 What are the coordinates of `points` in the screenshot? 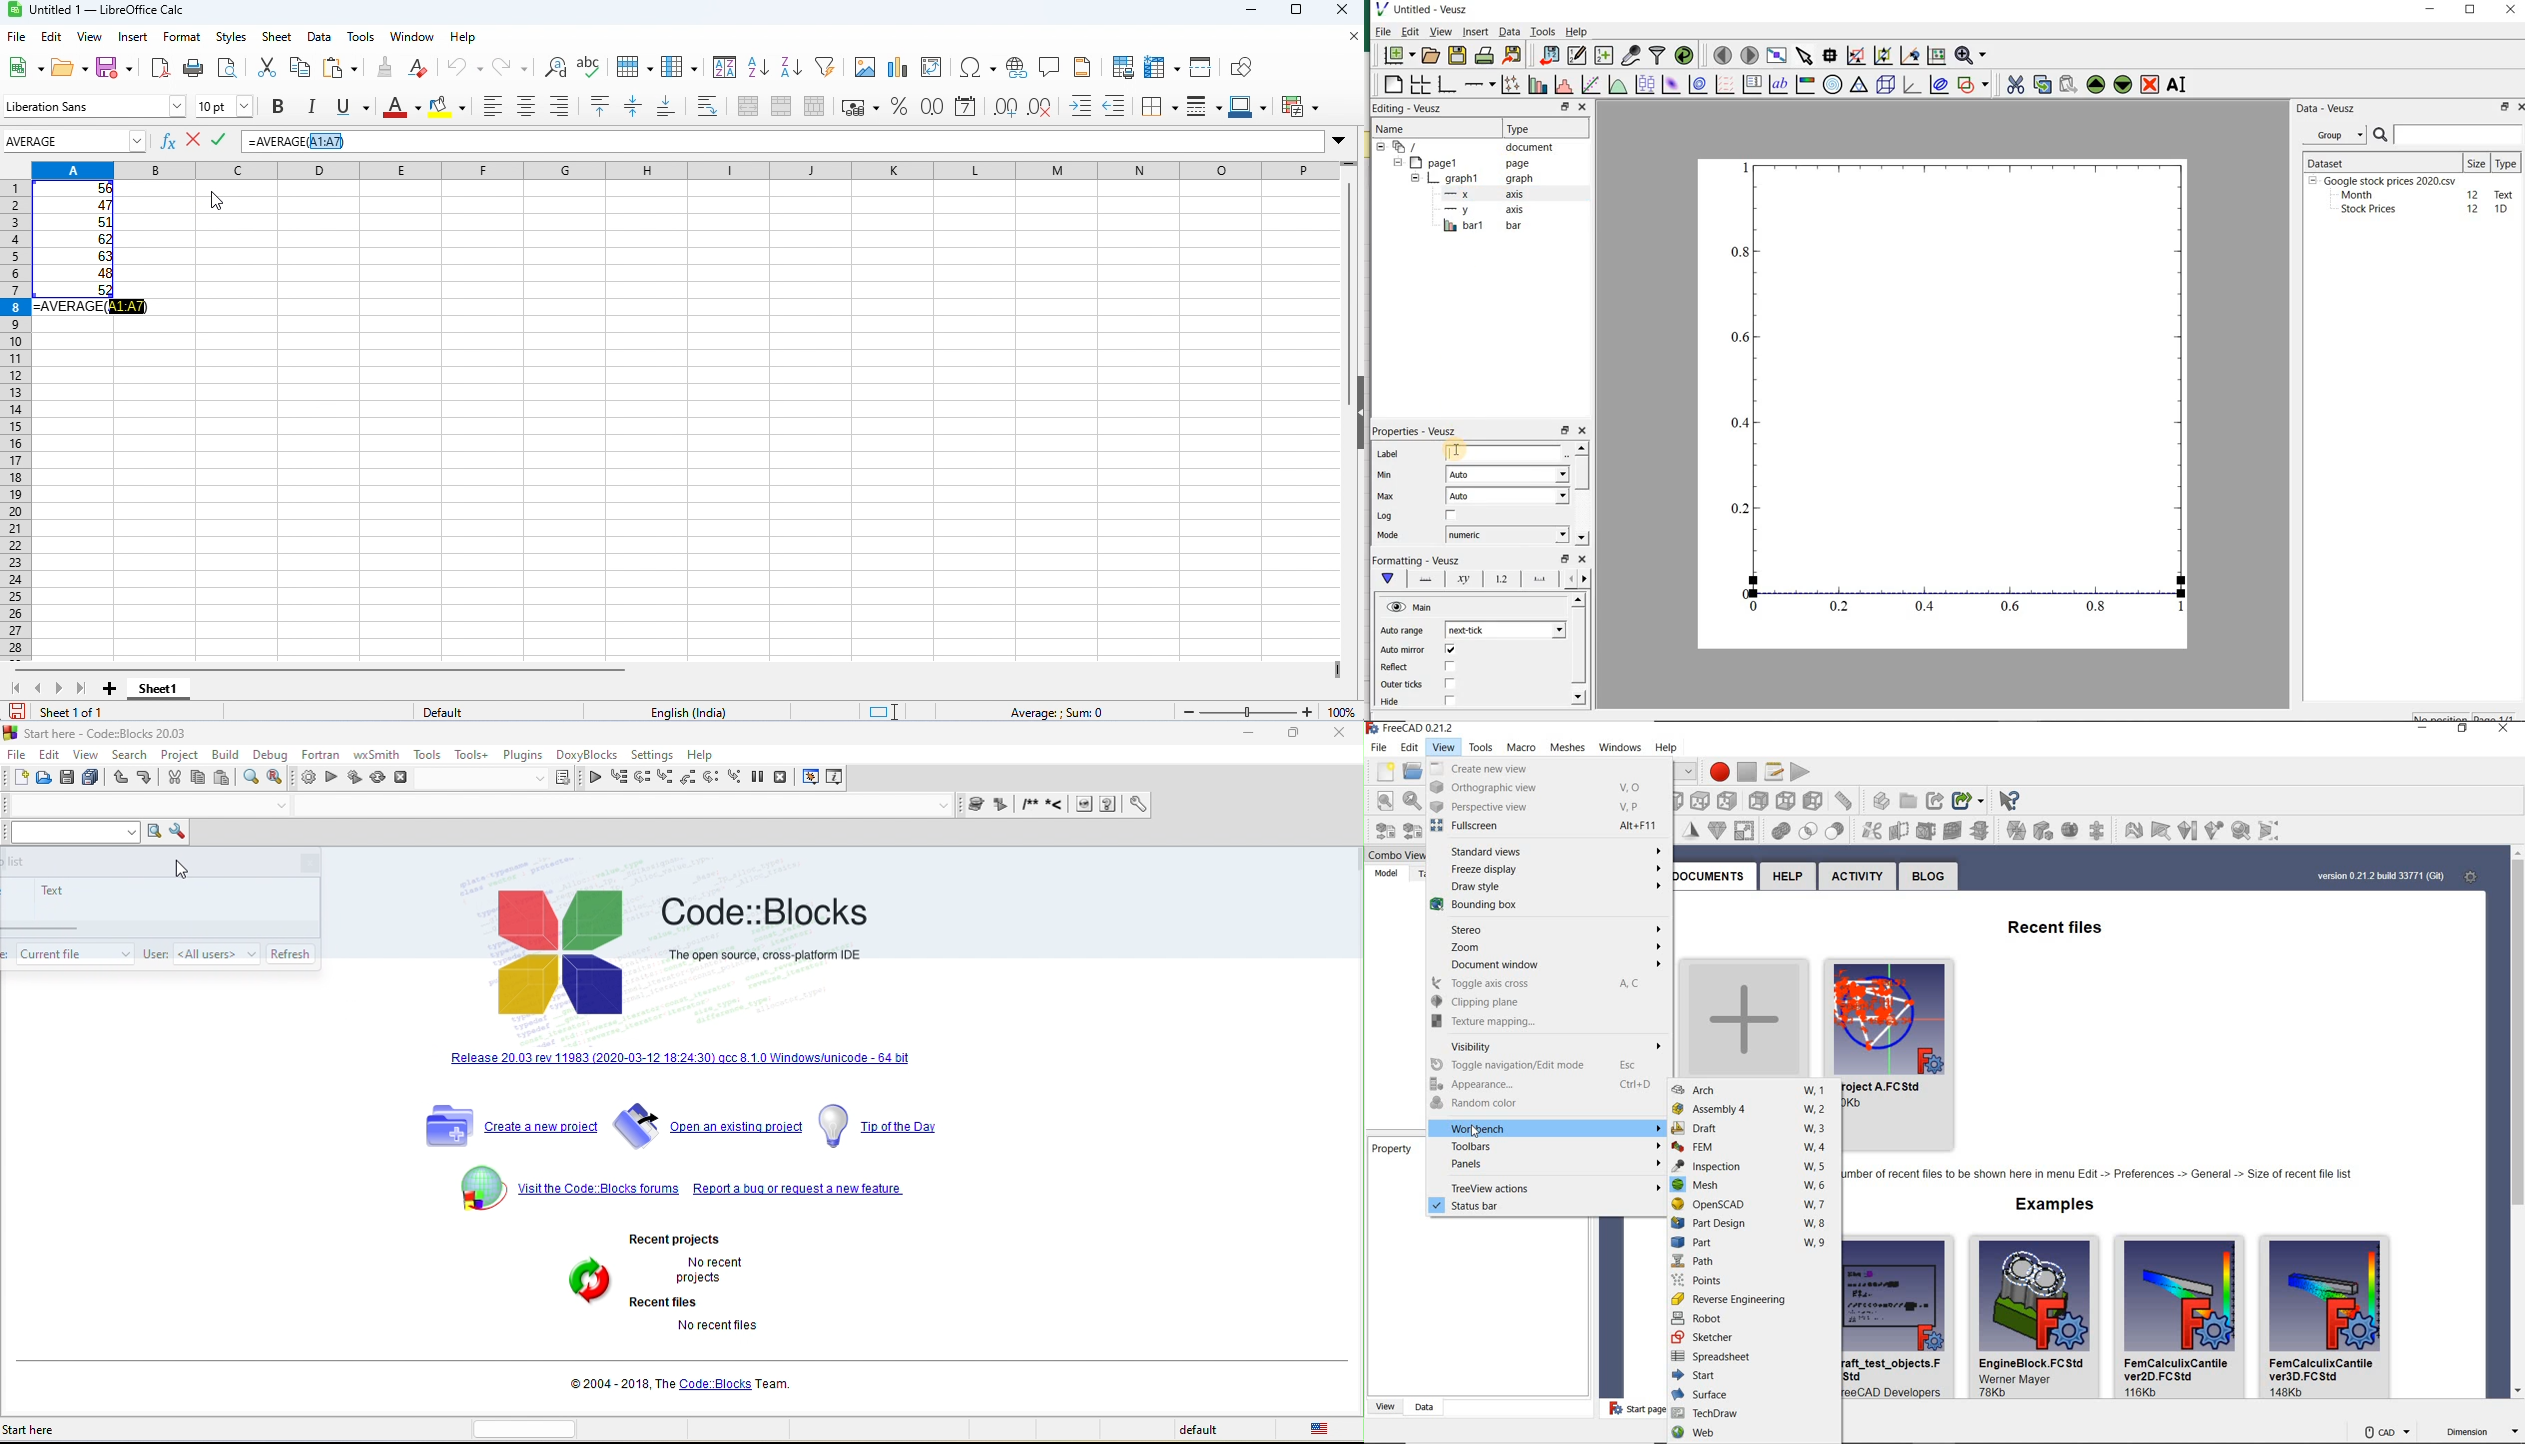 It's located at (1755, 1280).